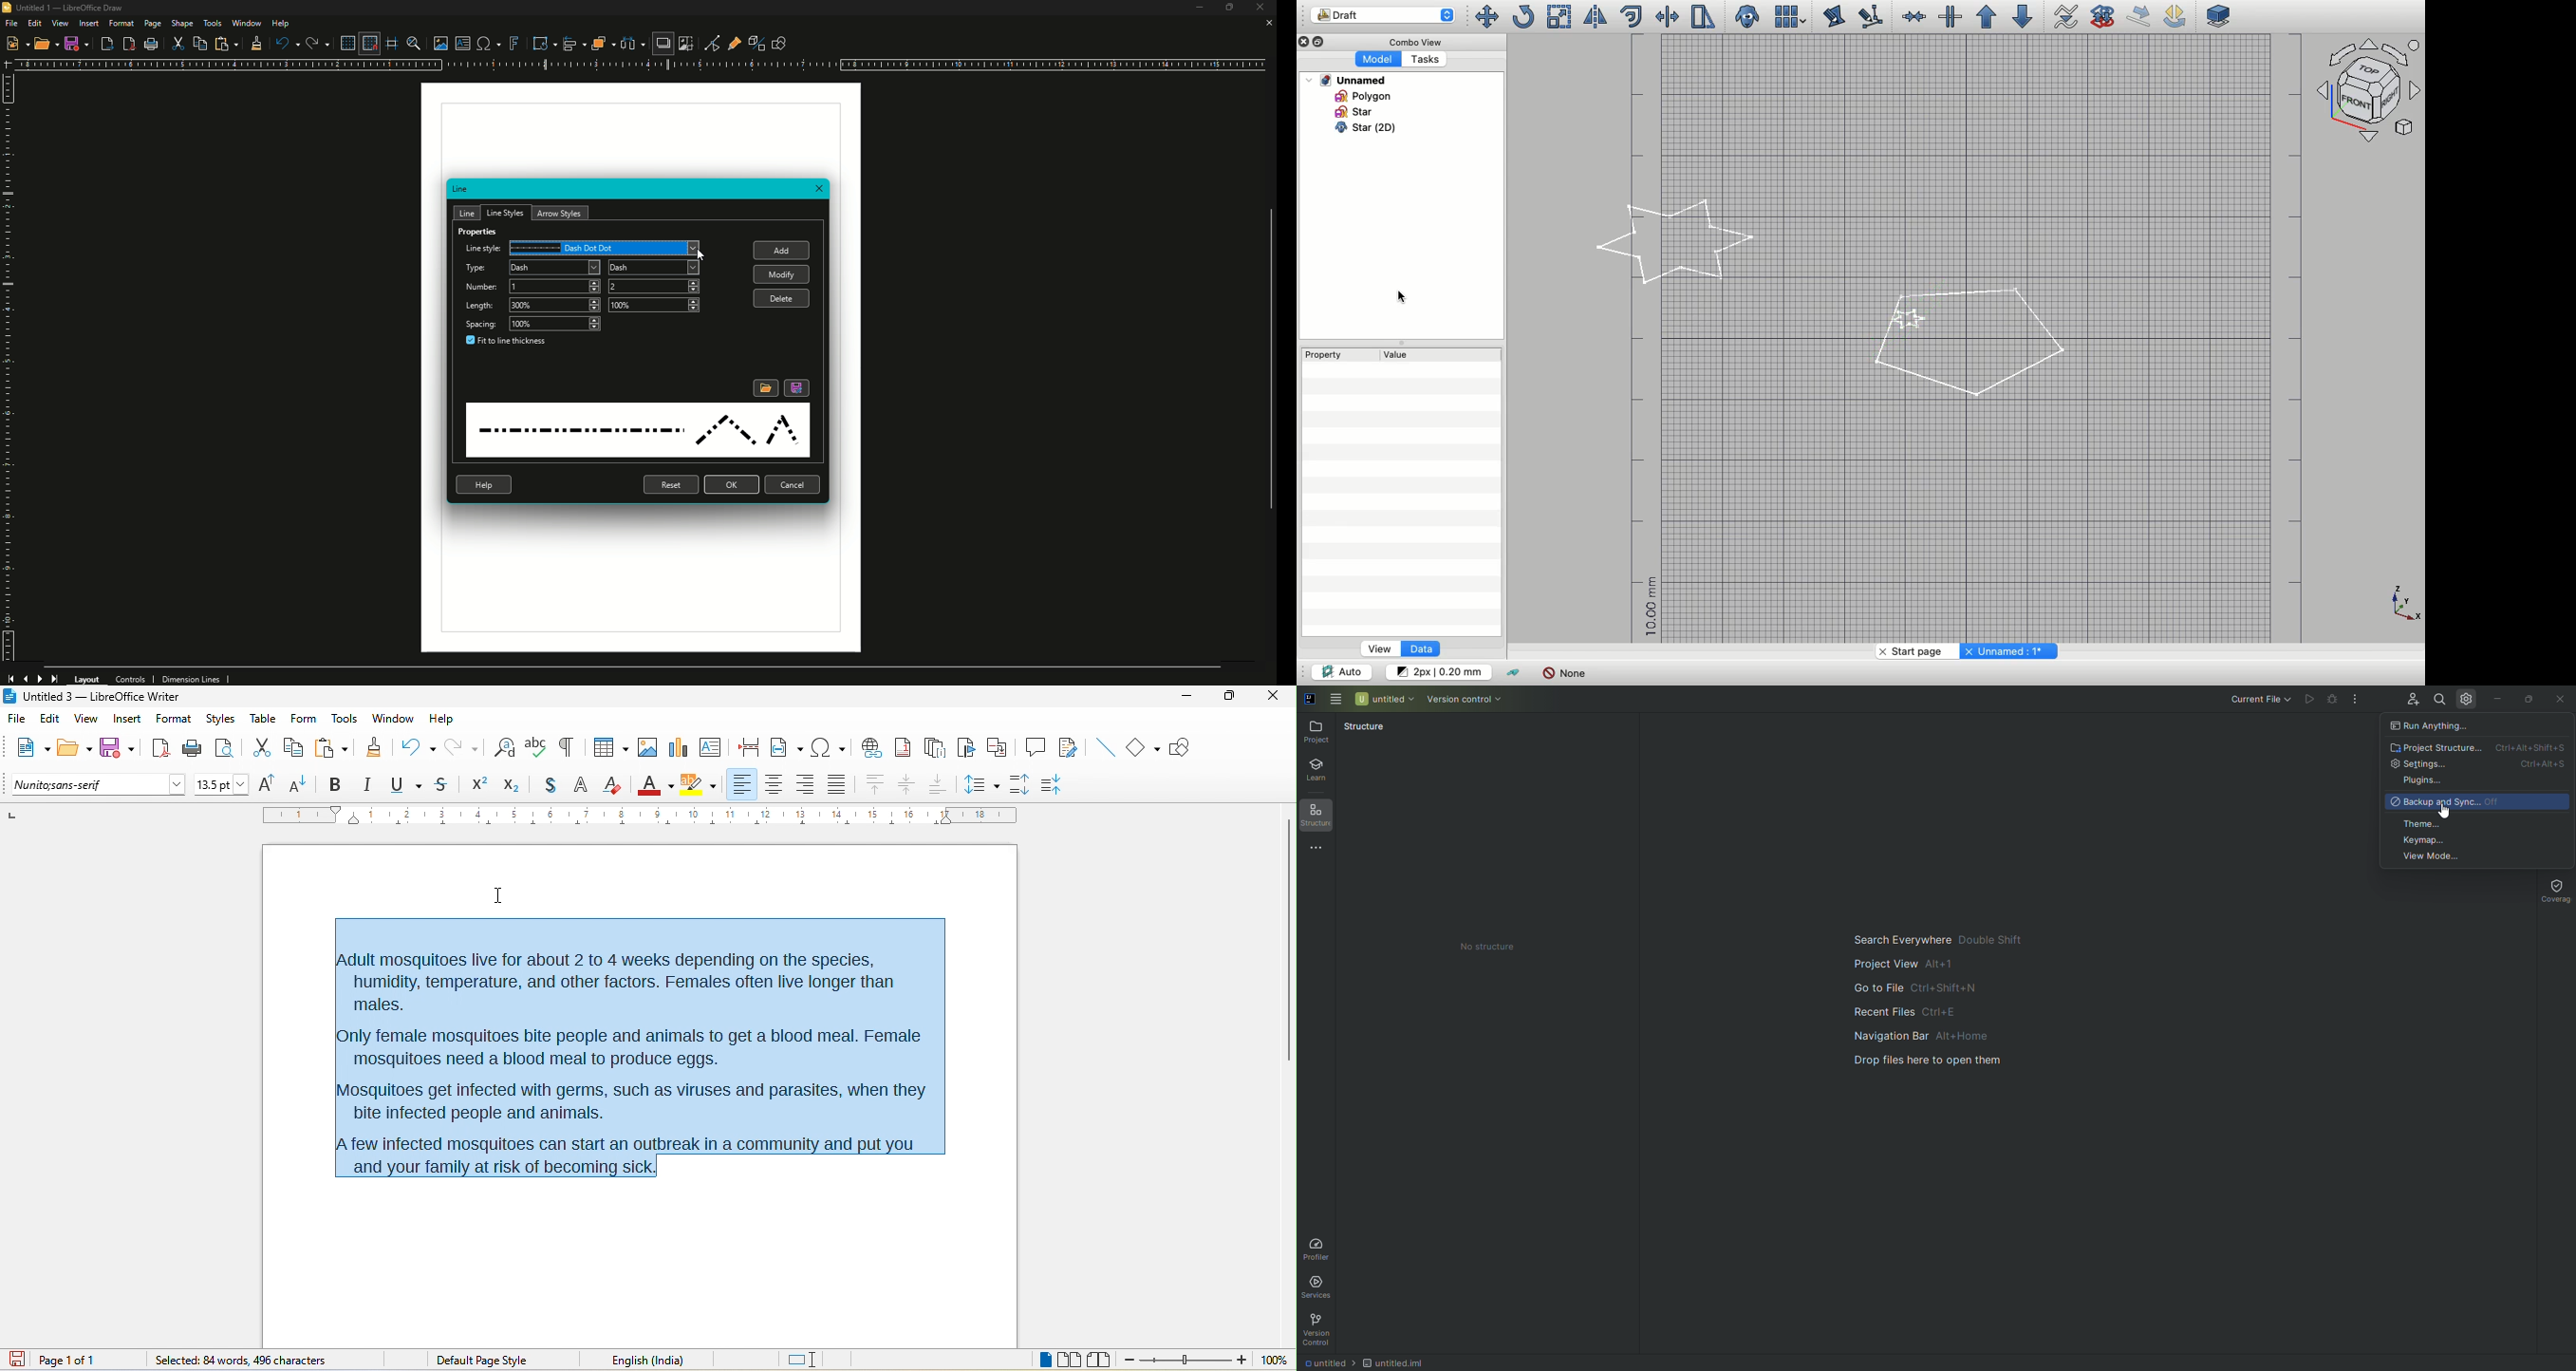 The image size is (2576, 1372). Describe the element at coordinates (784, 299) in the screenshot. I see `Delete` at that location.